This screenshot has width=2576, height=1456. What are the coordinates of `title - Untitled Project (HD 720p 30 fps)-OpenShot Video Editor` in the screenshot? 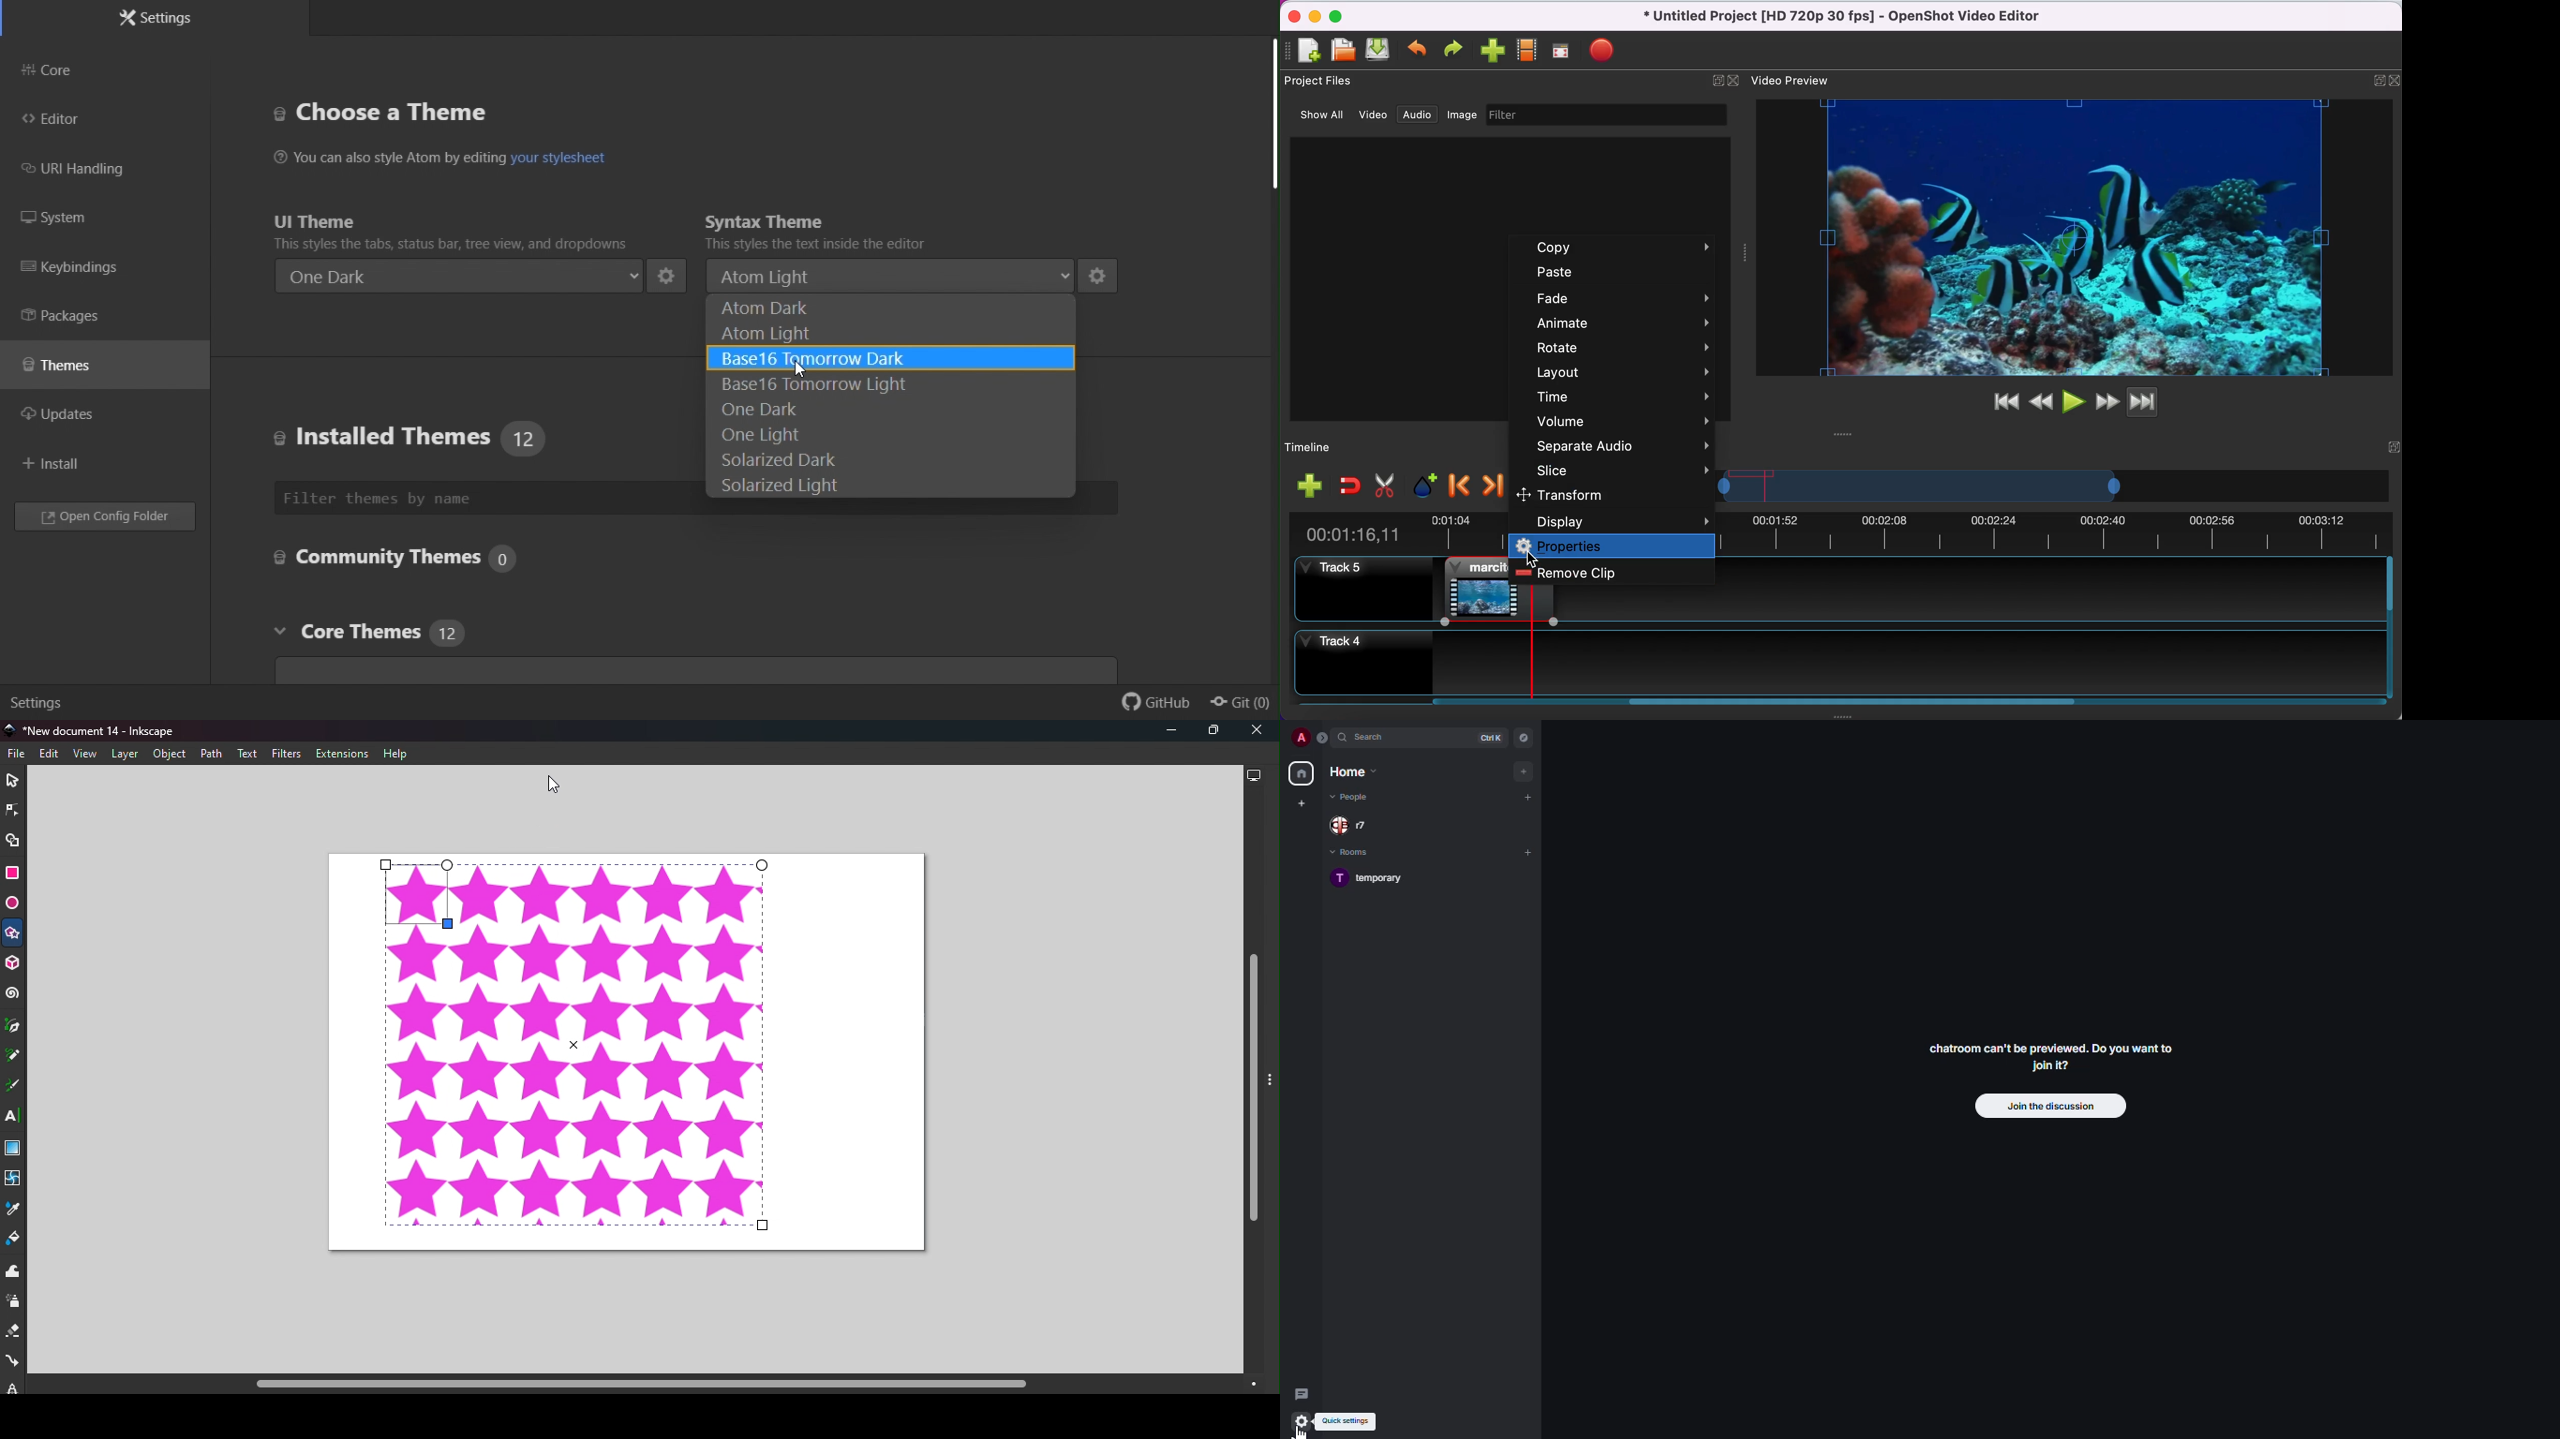 It's located at (1858, 18).